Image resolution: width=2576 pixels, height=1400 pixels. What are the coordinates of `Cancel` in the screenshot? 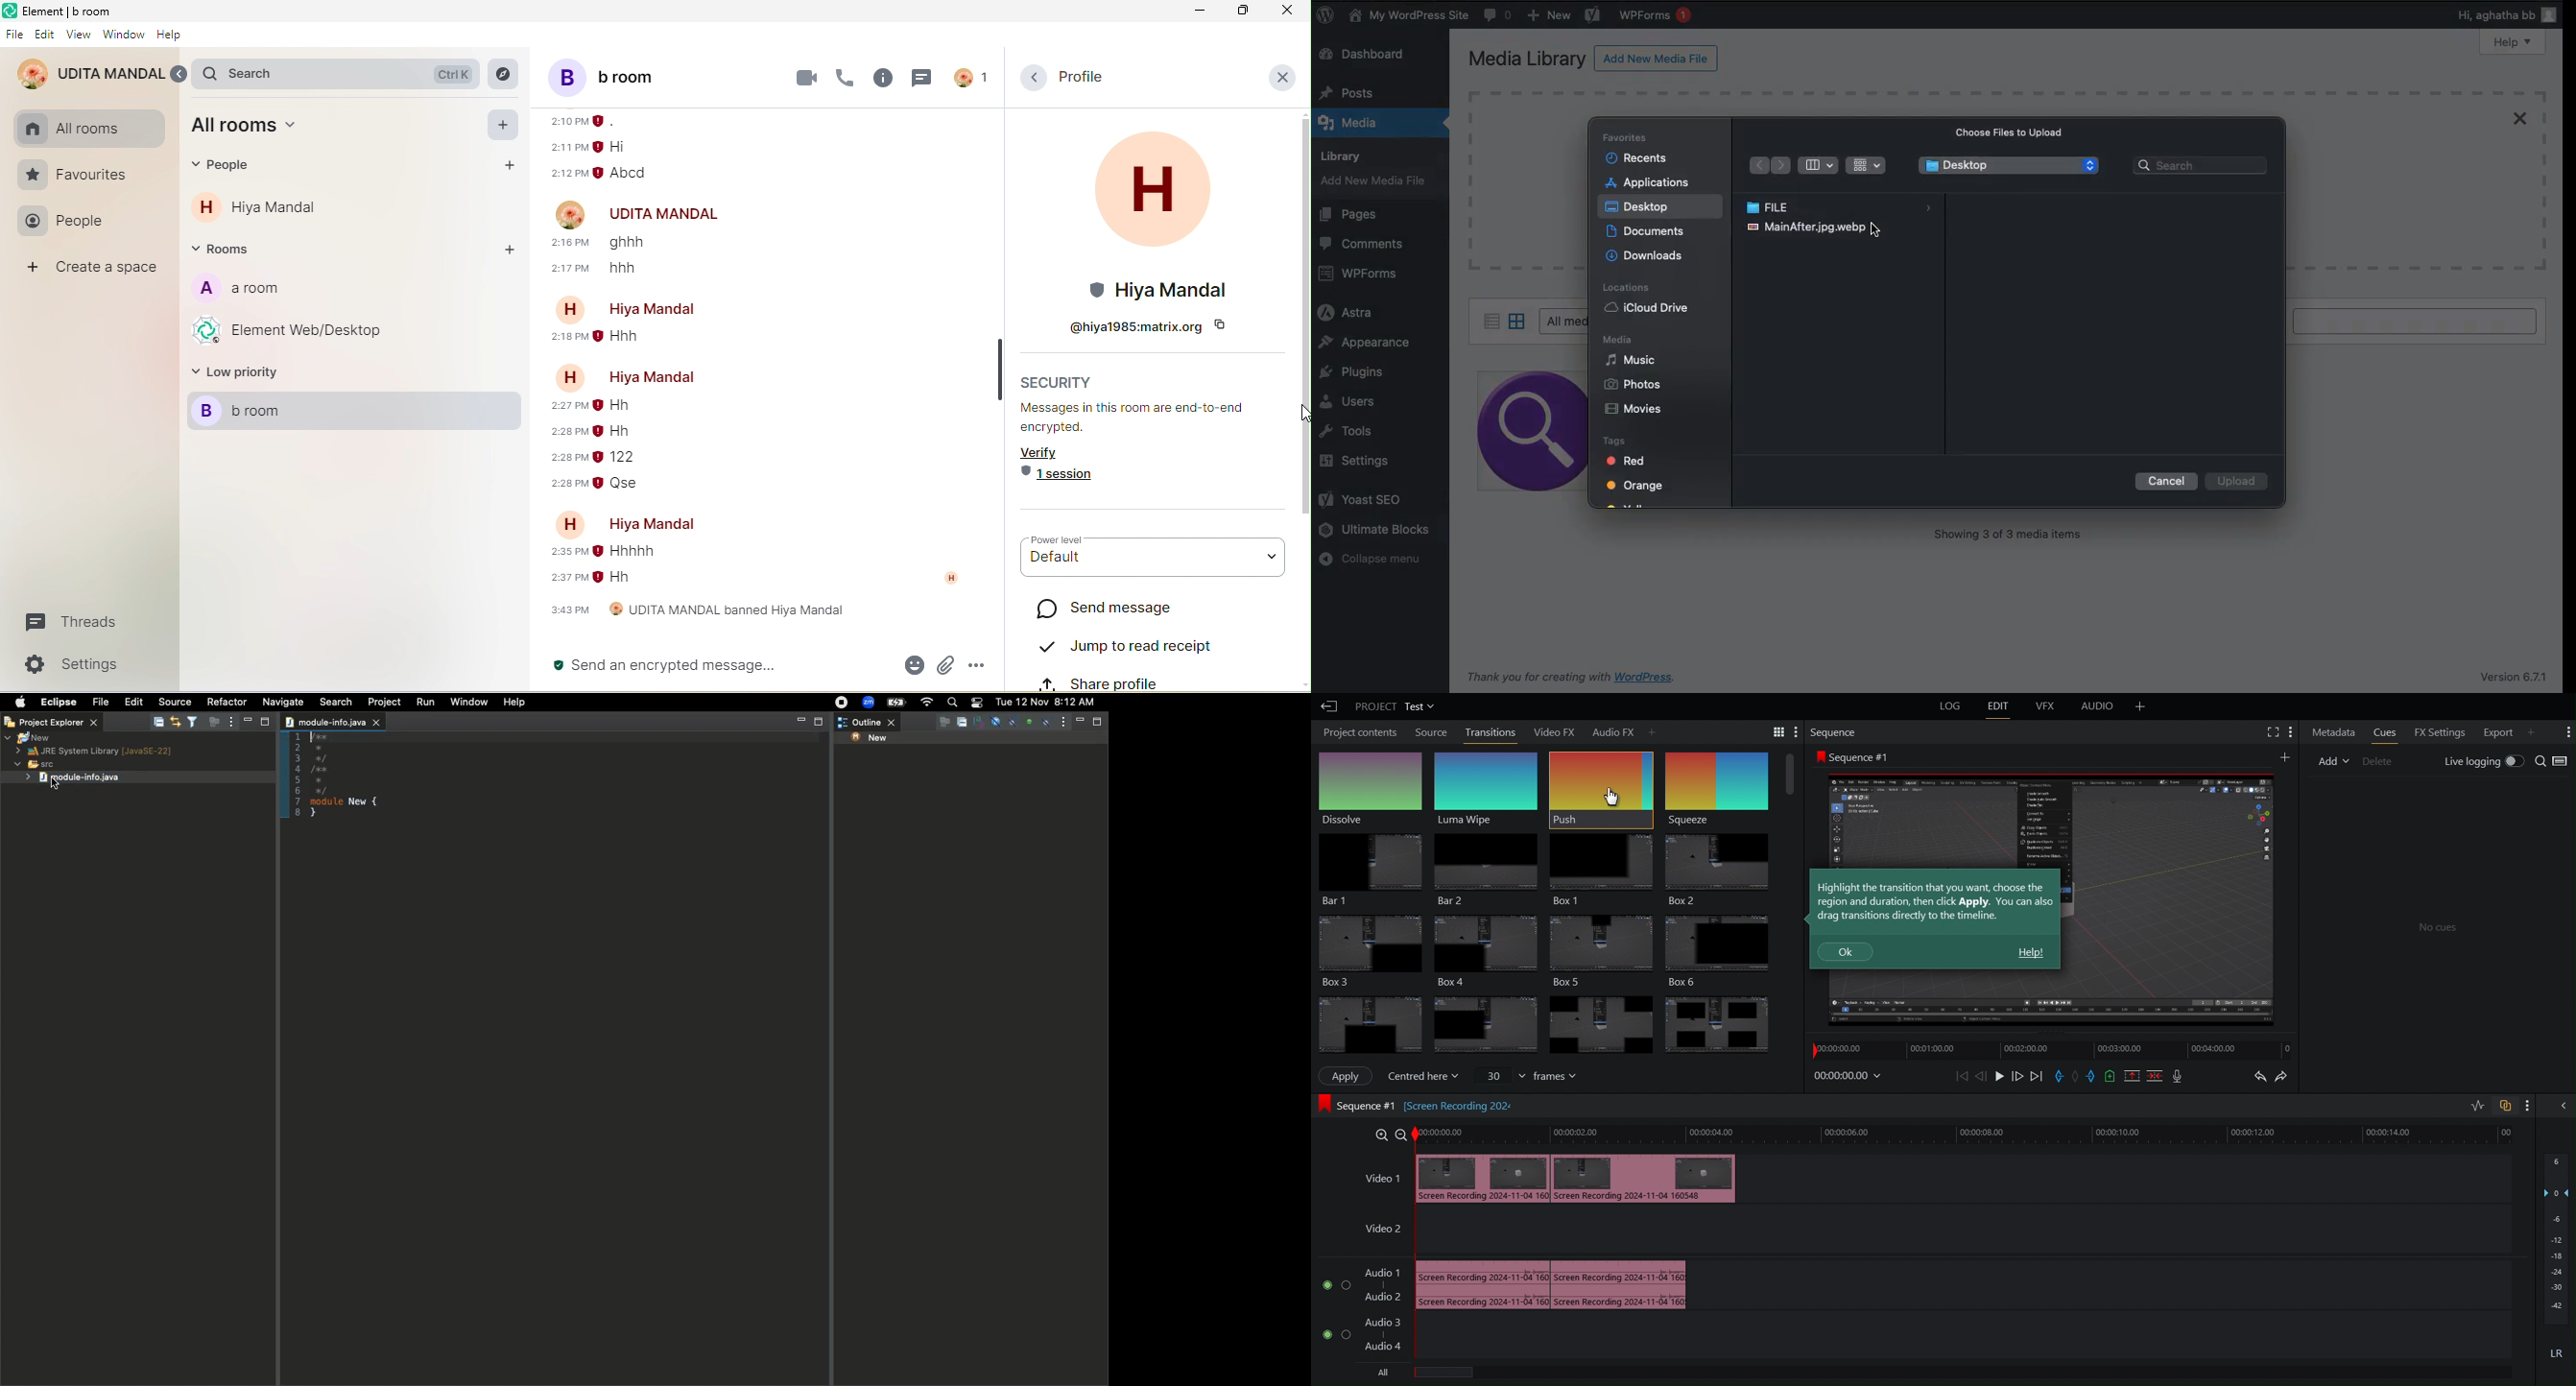 It's located at (2169, 481).